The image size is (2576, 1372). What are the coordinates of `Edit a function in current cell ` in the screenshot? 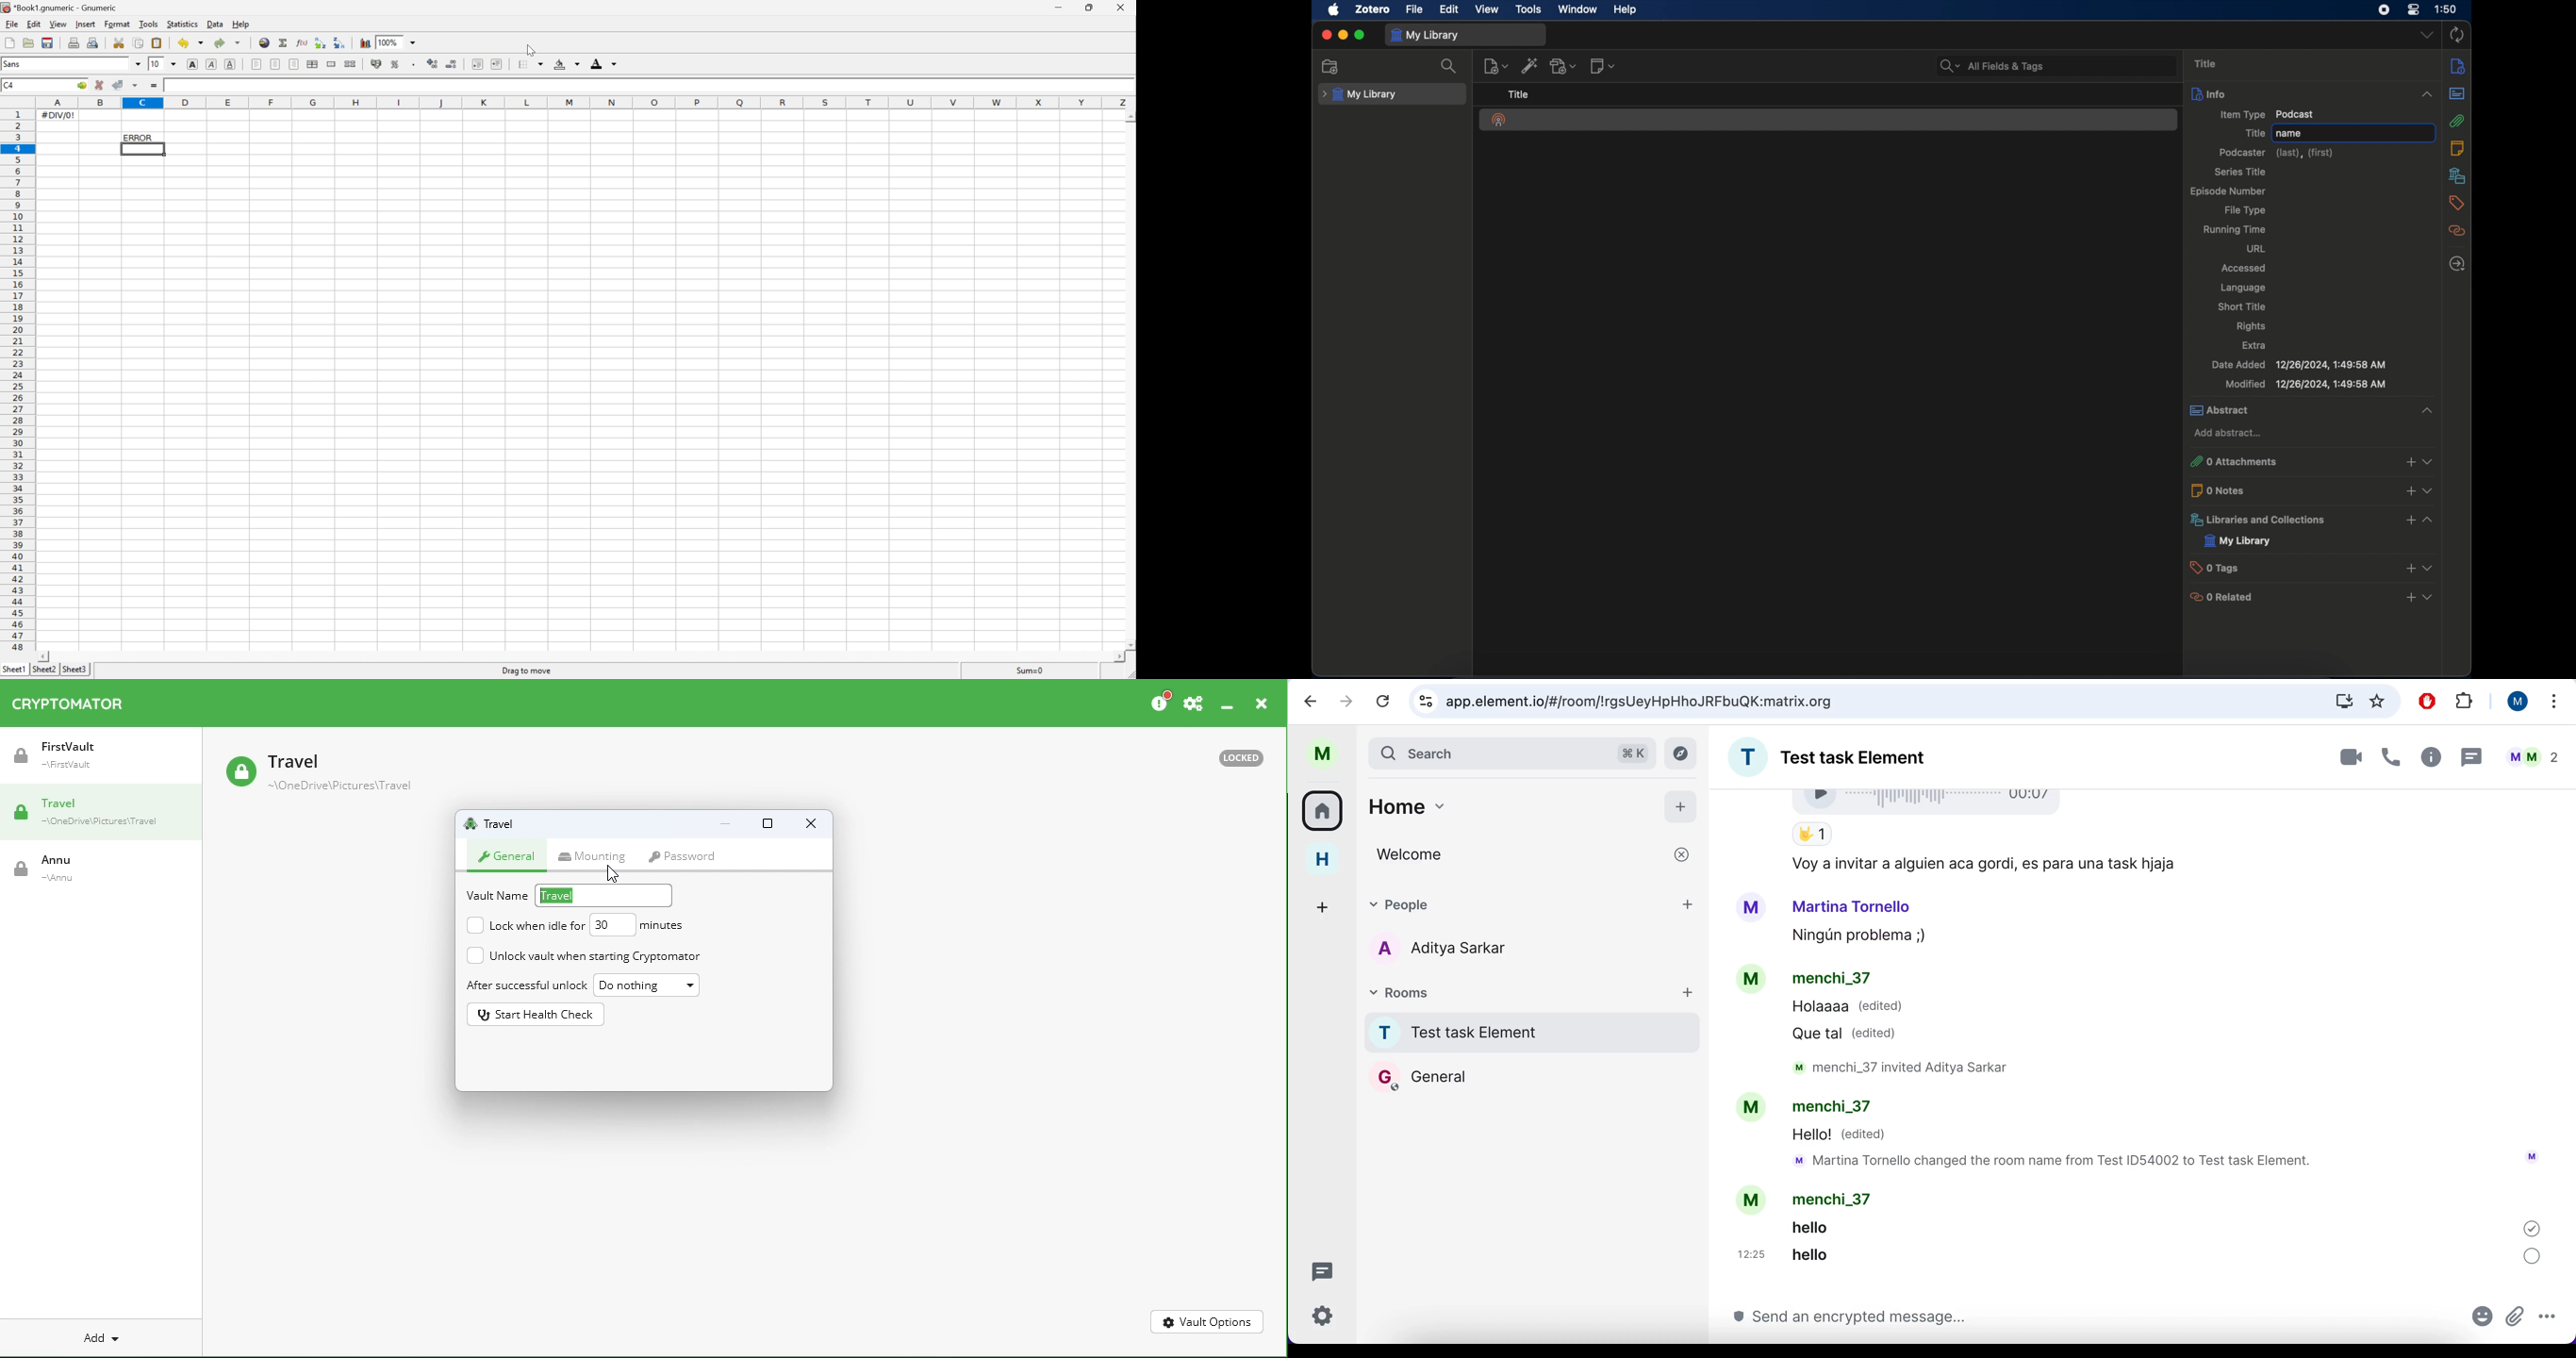 It's located at (300, 43).